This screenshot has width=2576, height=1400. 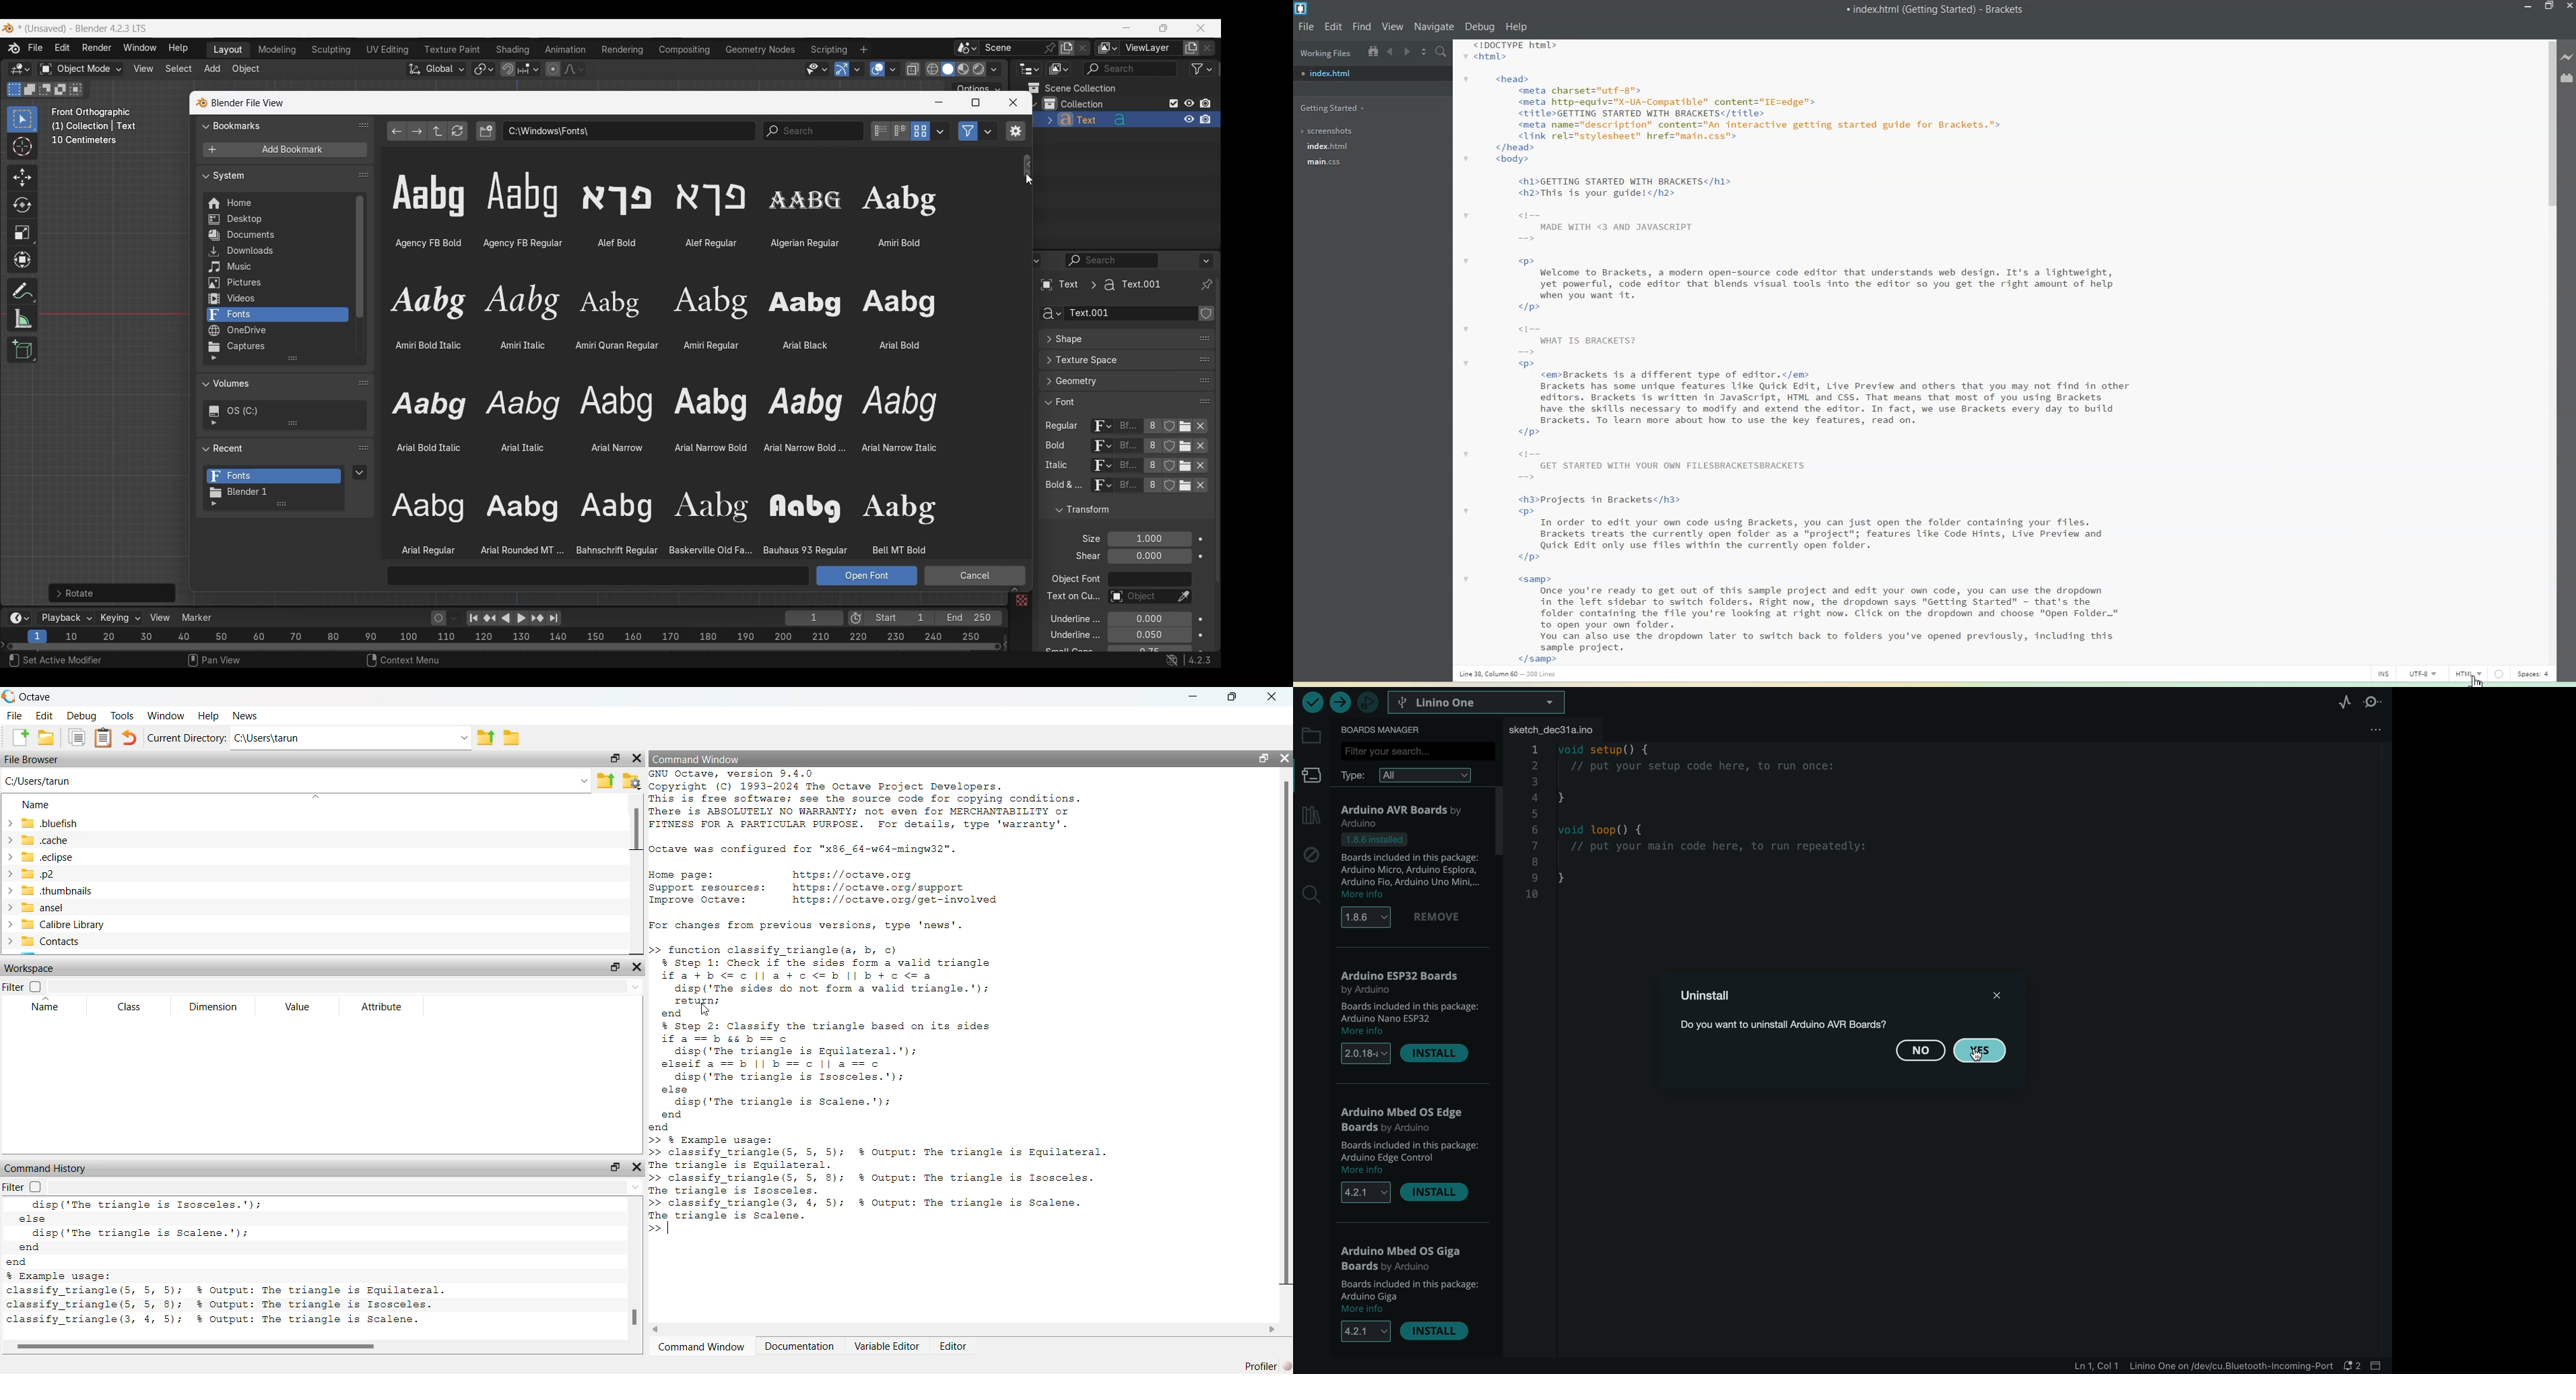 What do you see at coordinates (1083, 48) in the screenshot?
I see `Delete scene` at bounding box center [1083, 48].